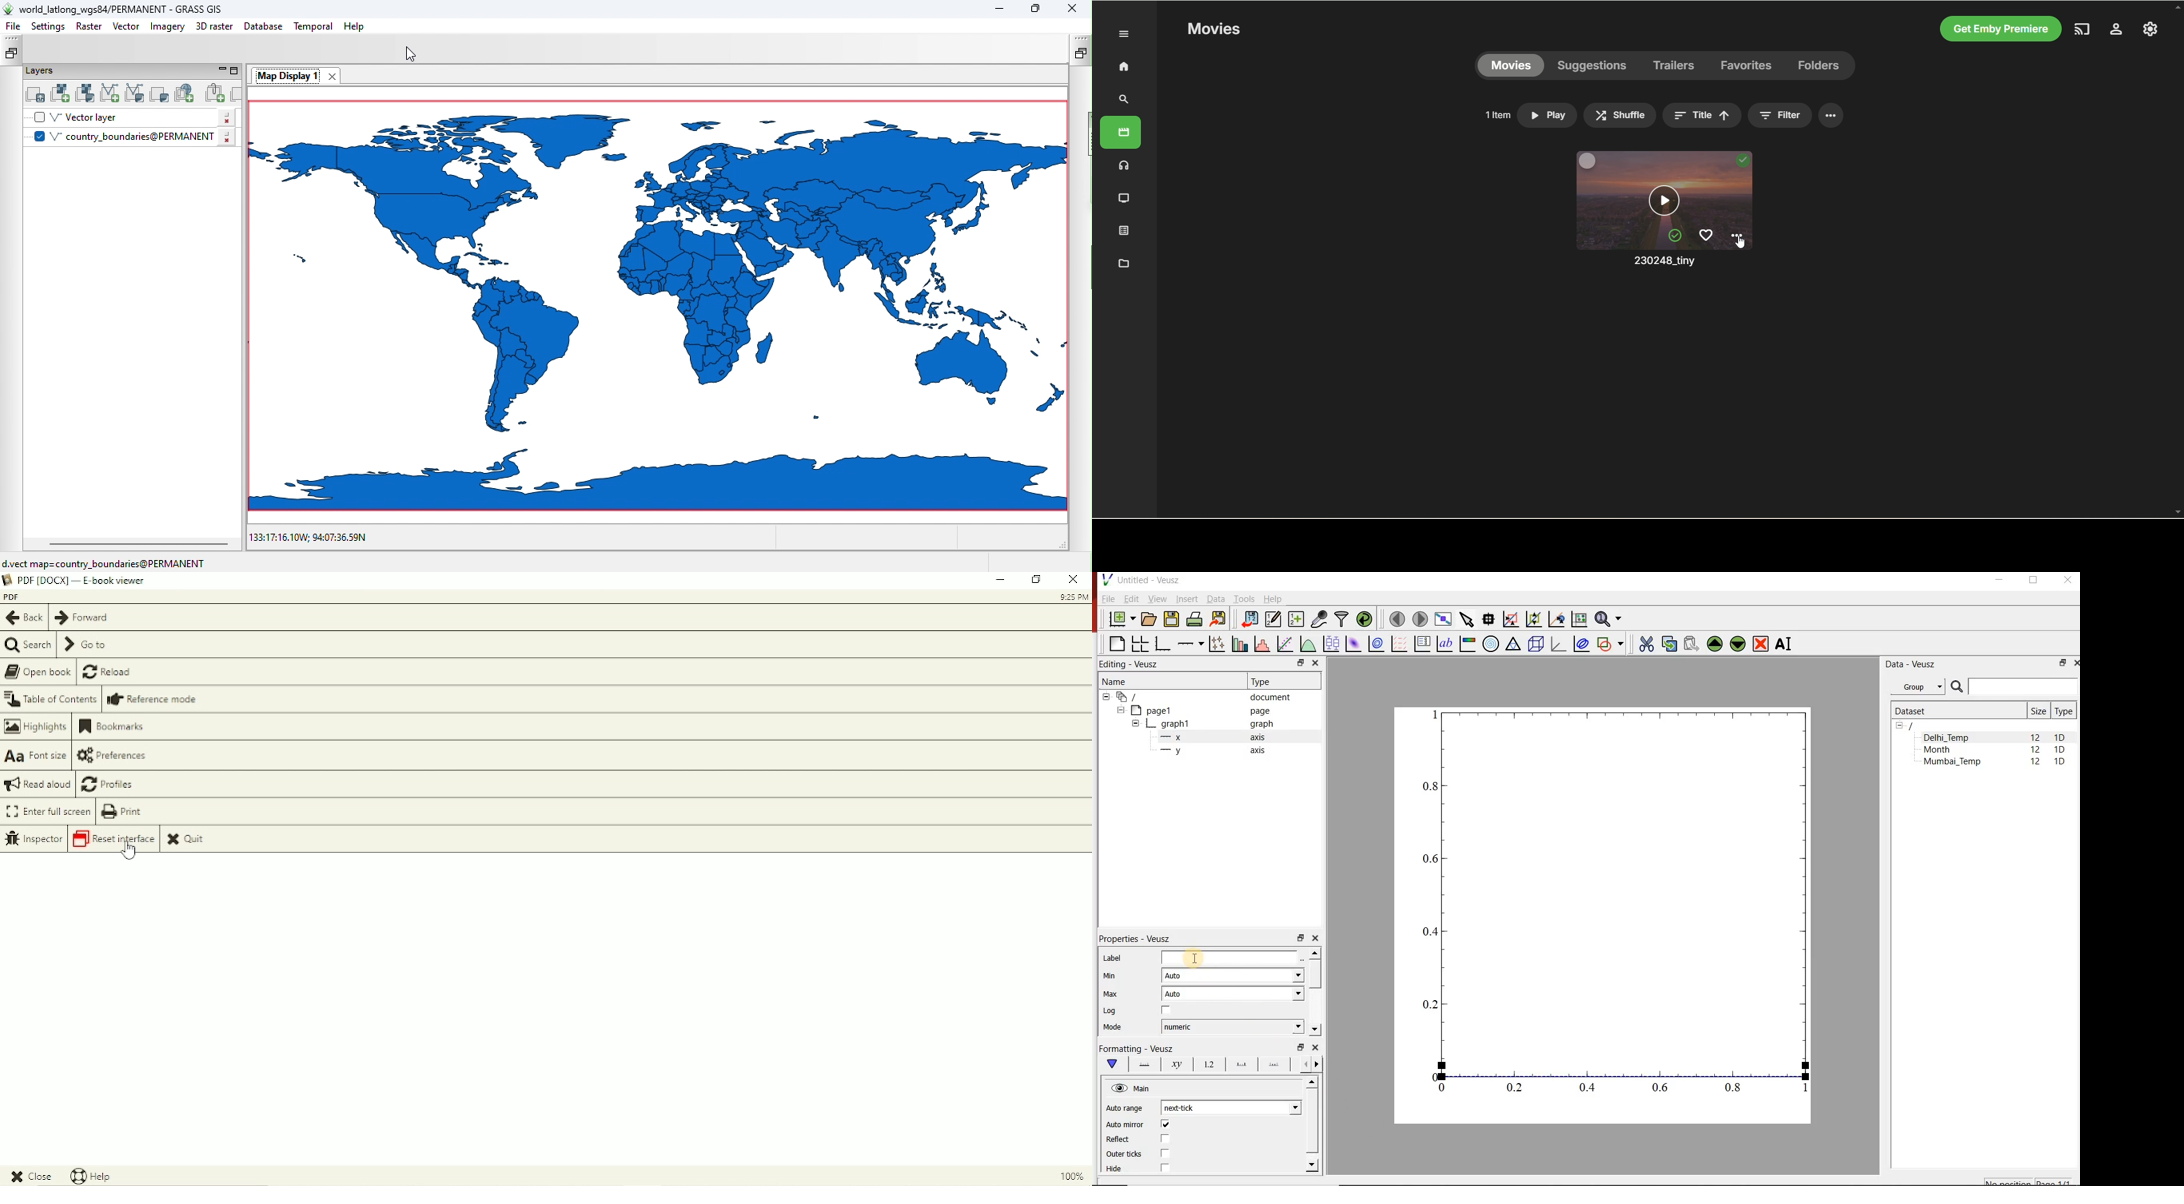 The height and width of the screenshot is (1204, 2184). I want to click on filter, so click(1780, 115).